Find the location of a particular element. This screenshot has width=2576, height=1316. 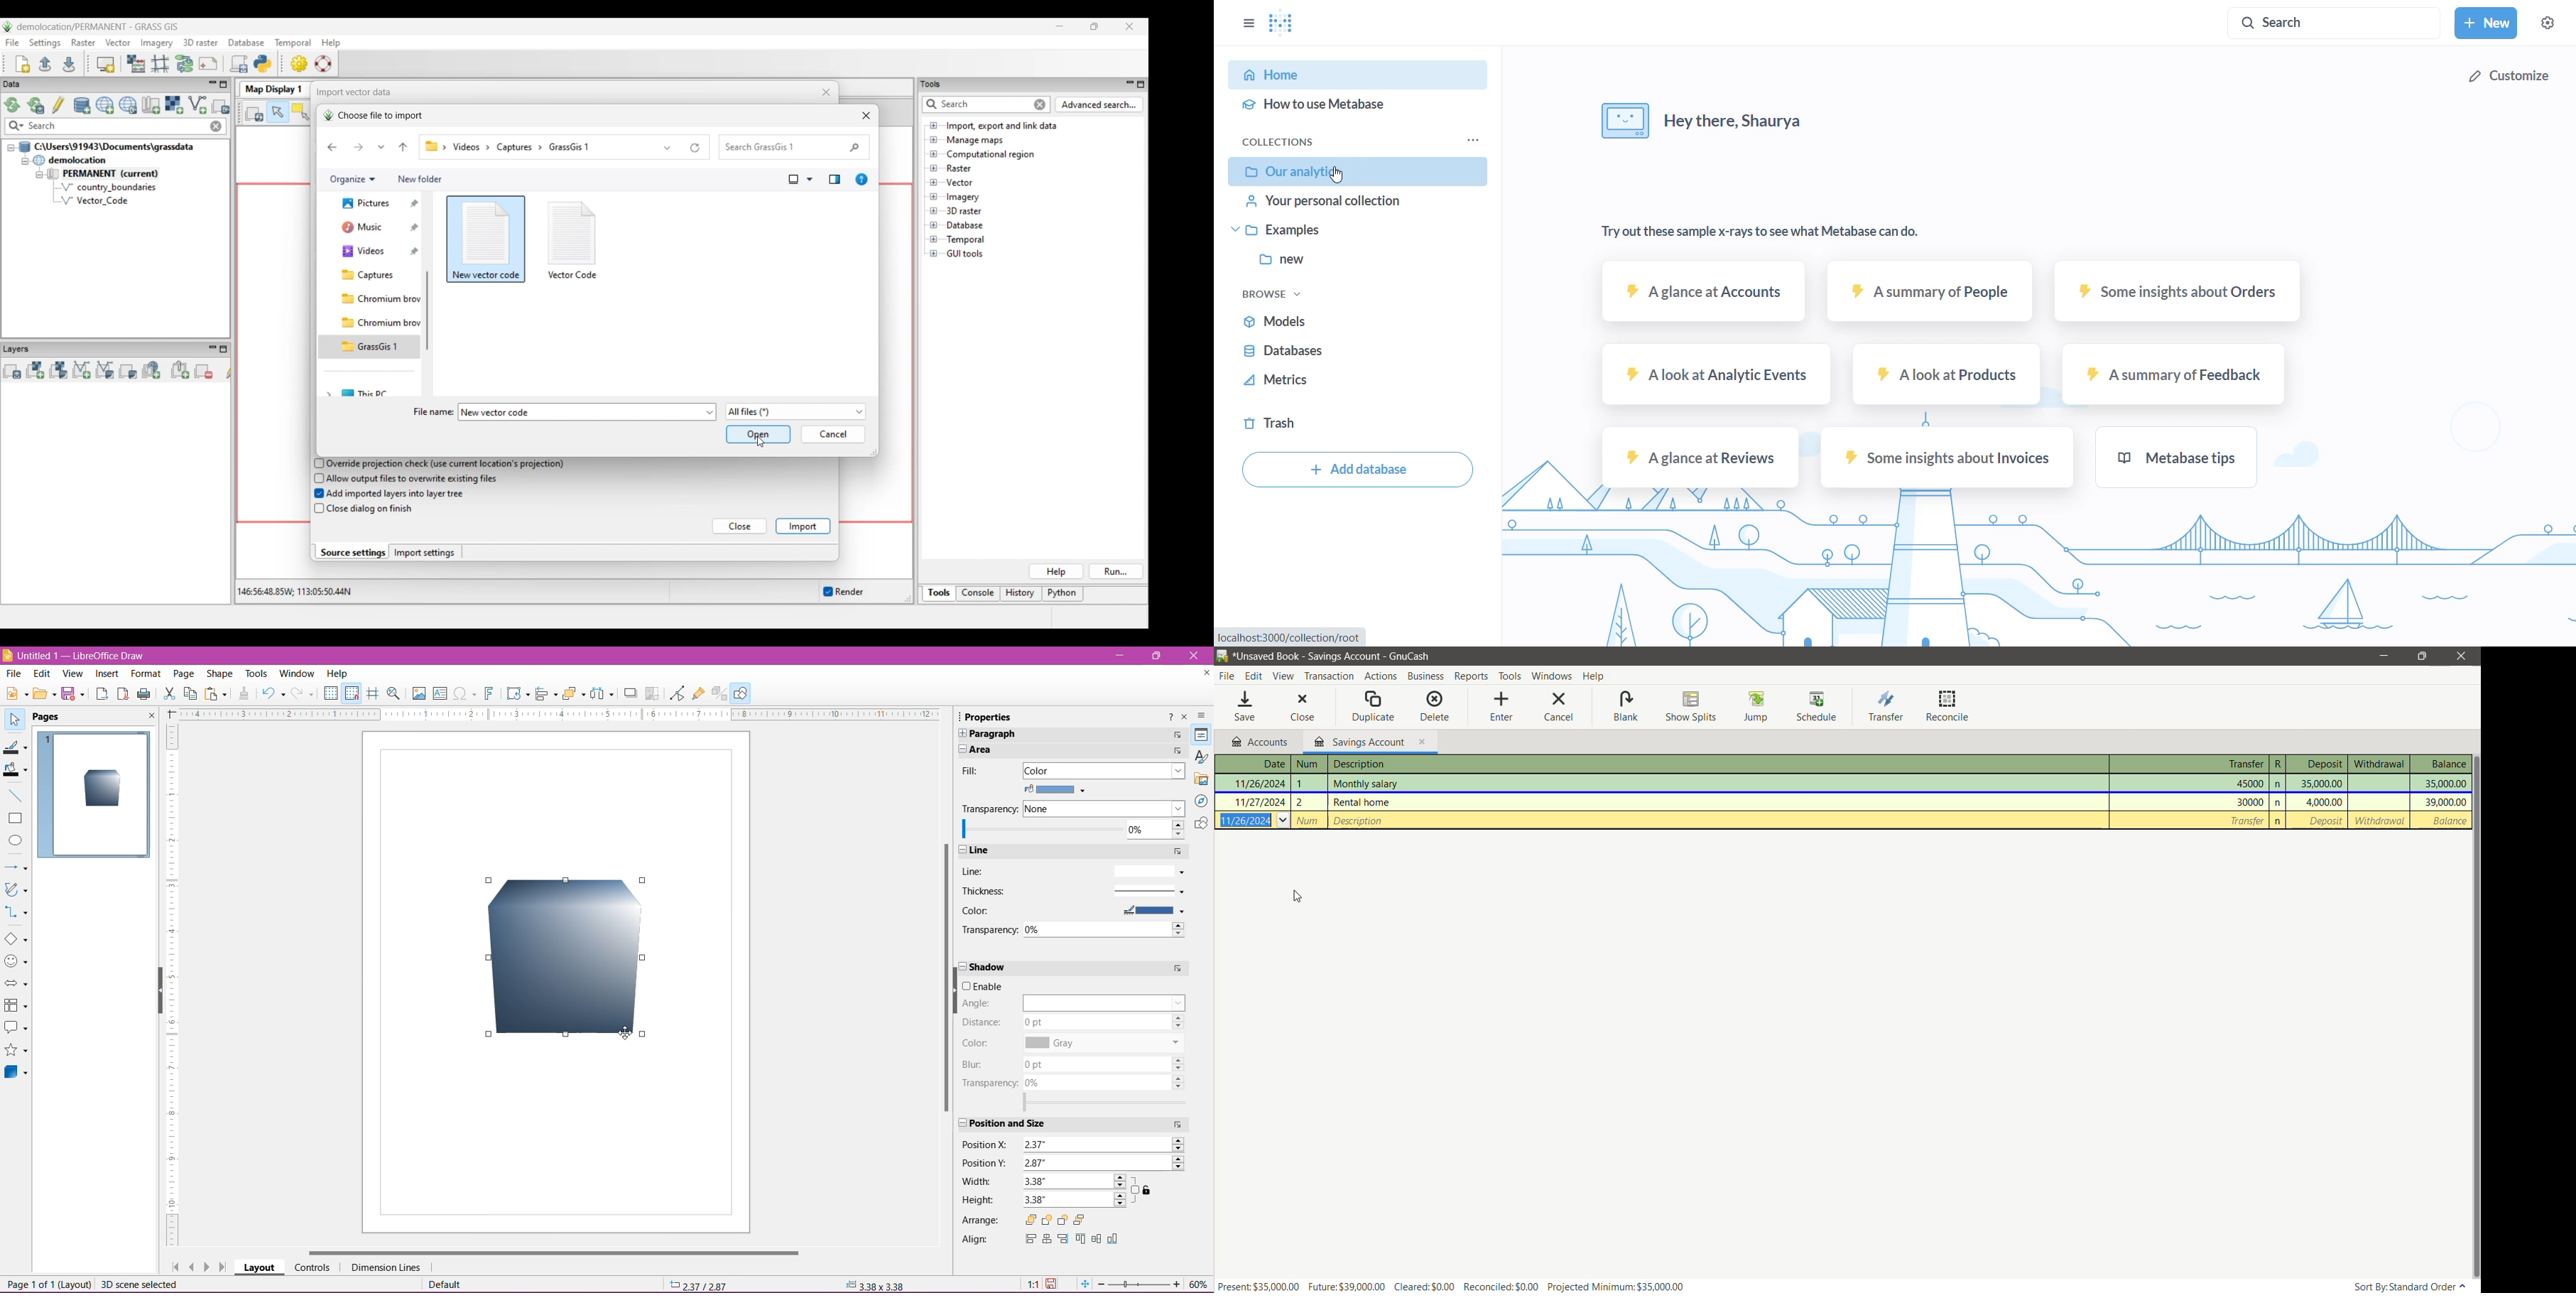

n is located at coordinates (2280, 820).